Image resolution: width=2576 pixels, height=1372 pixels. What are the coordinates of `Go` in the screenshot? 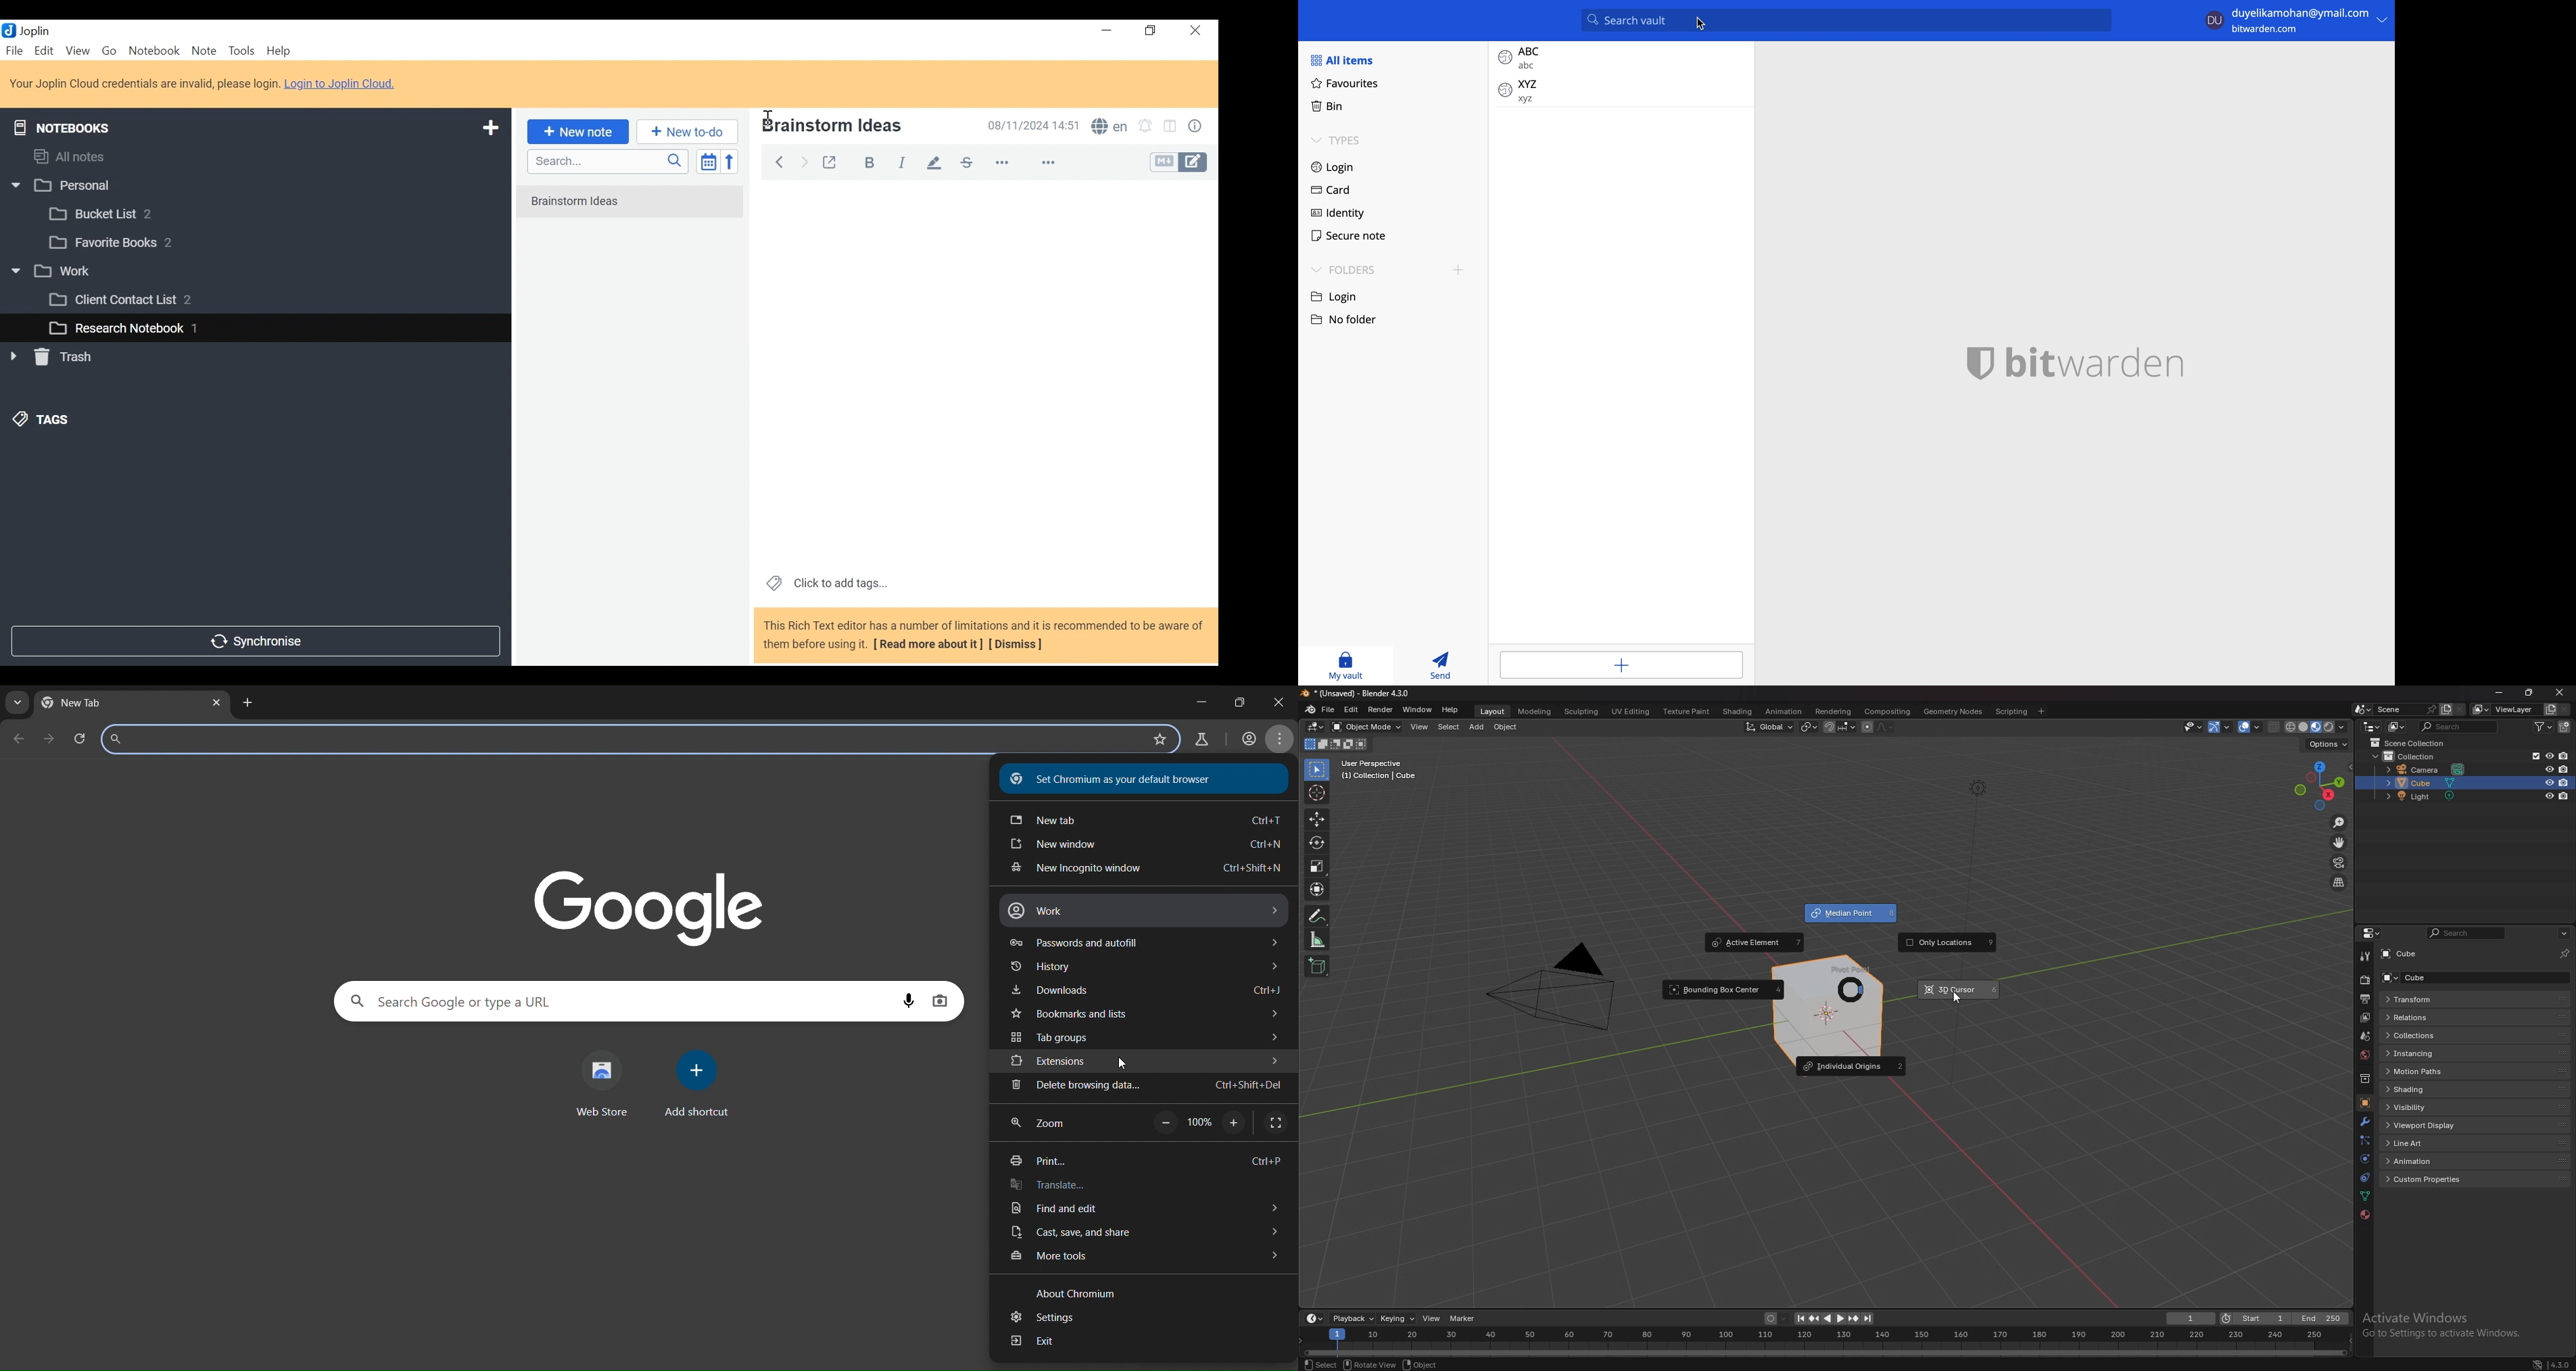 It's located at (109, 50).